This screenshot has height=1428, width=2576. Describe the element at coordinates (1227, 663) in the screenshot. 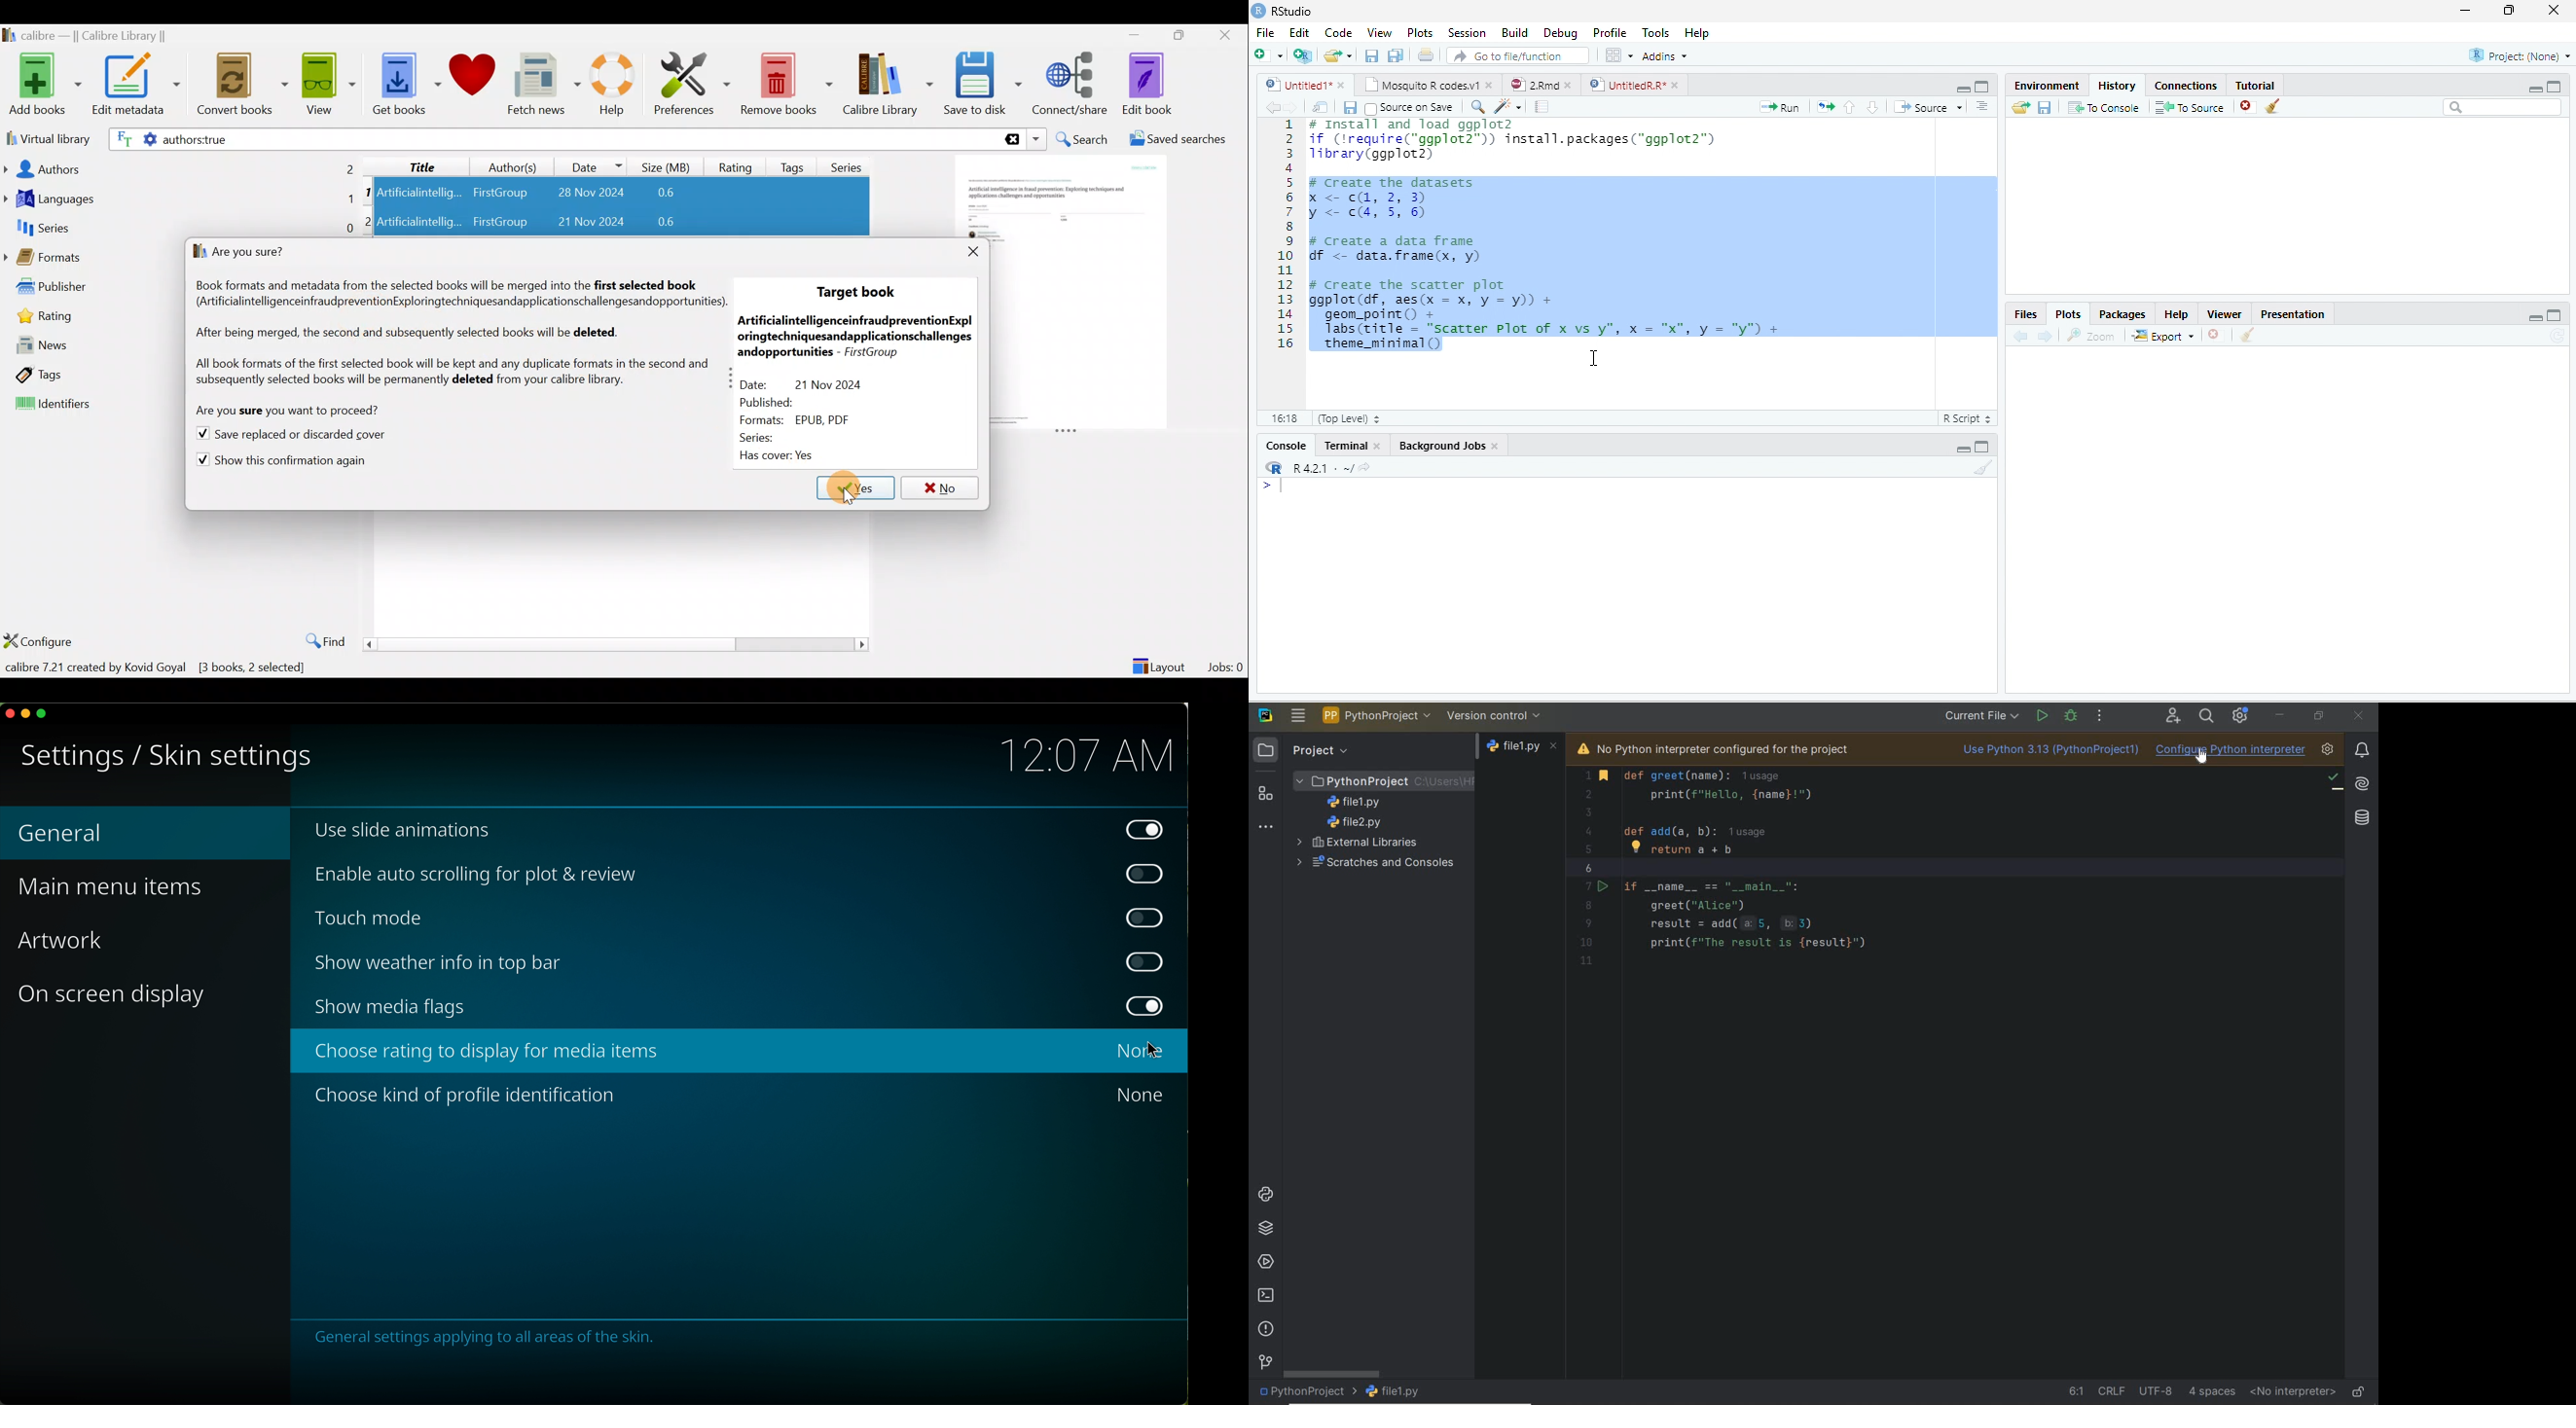

I see `Jobs: 0` at that location.